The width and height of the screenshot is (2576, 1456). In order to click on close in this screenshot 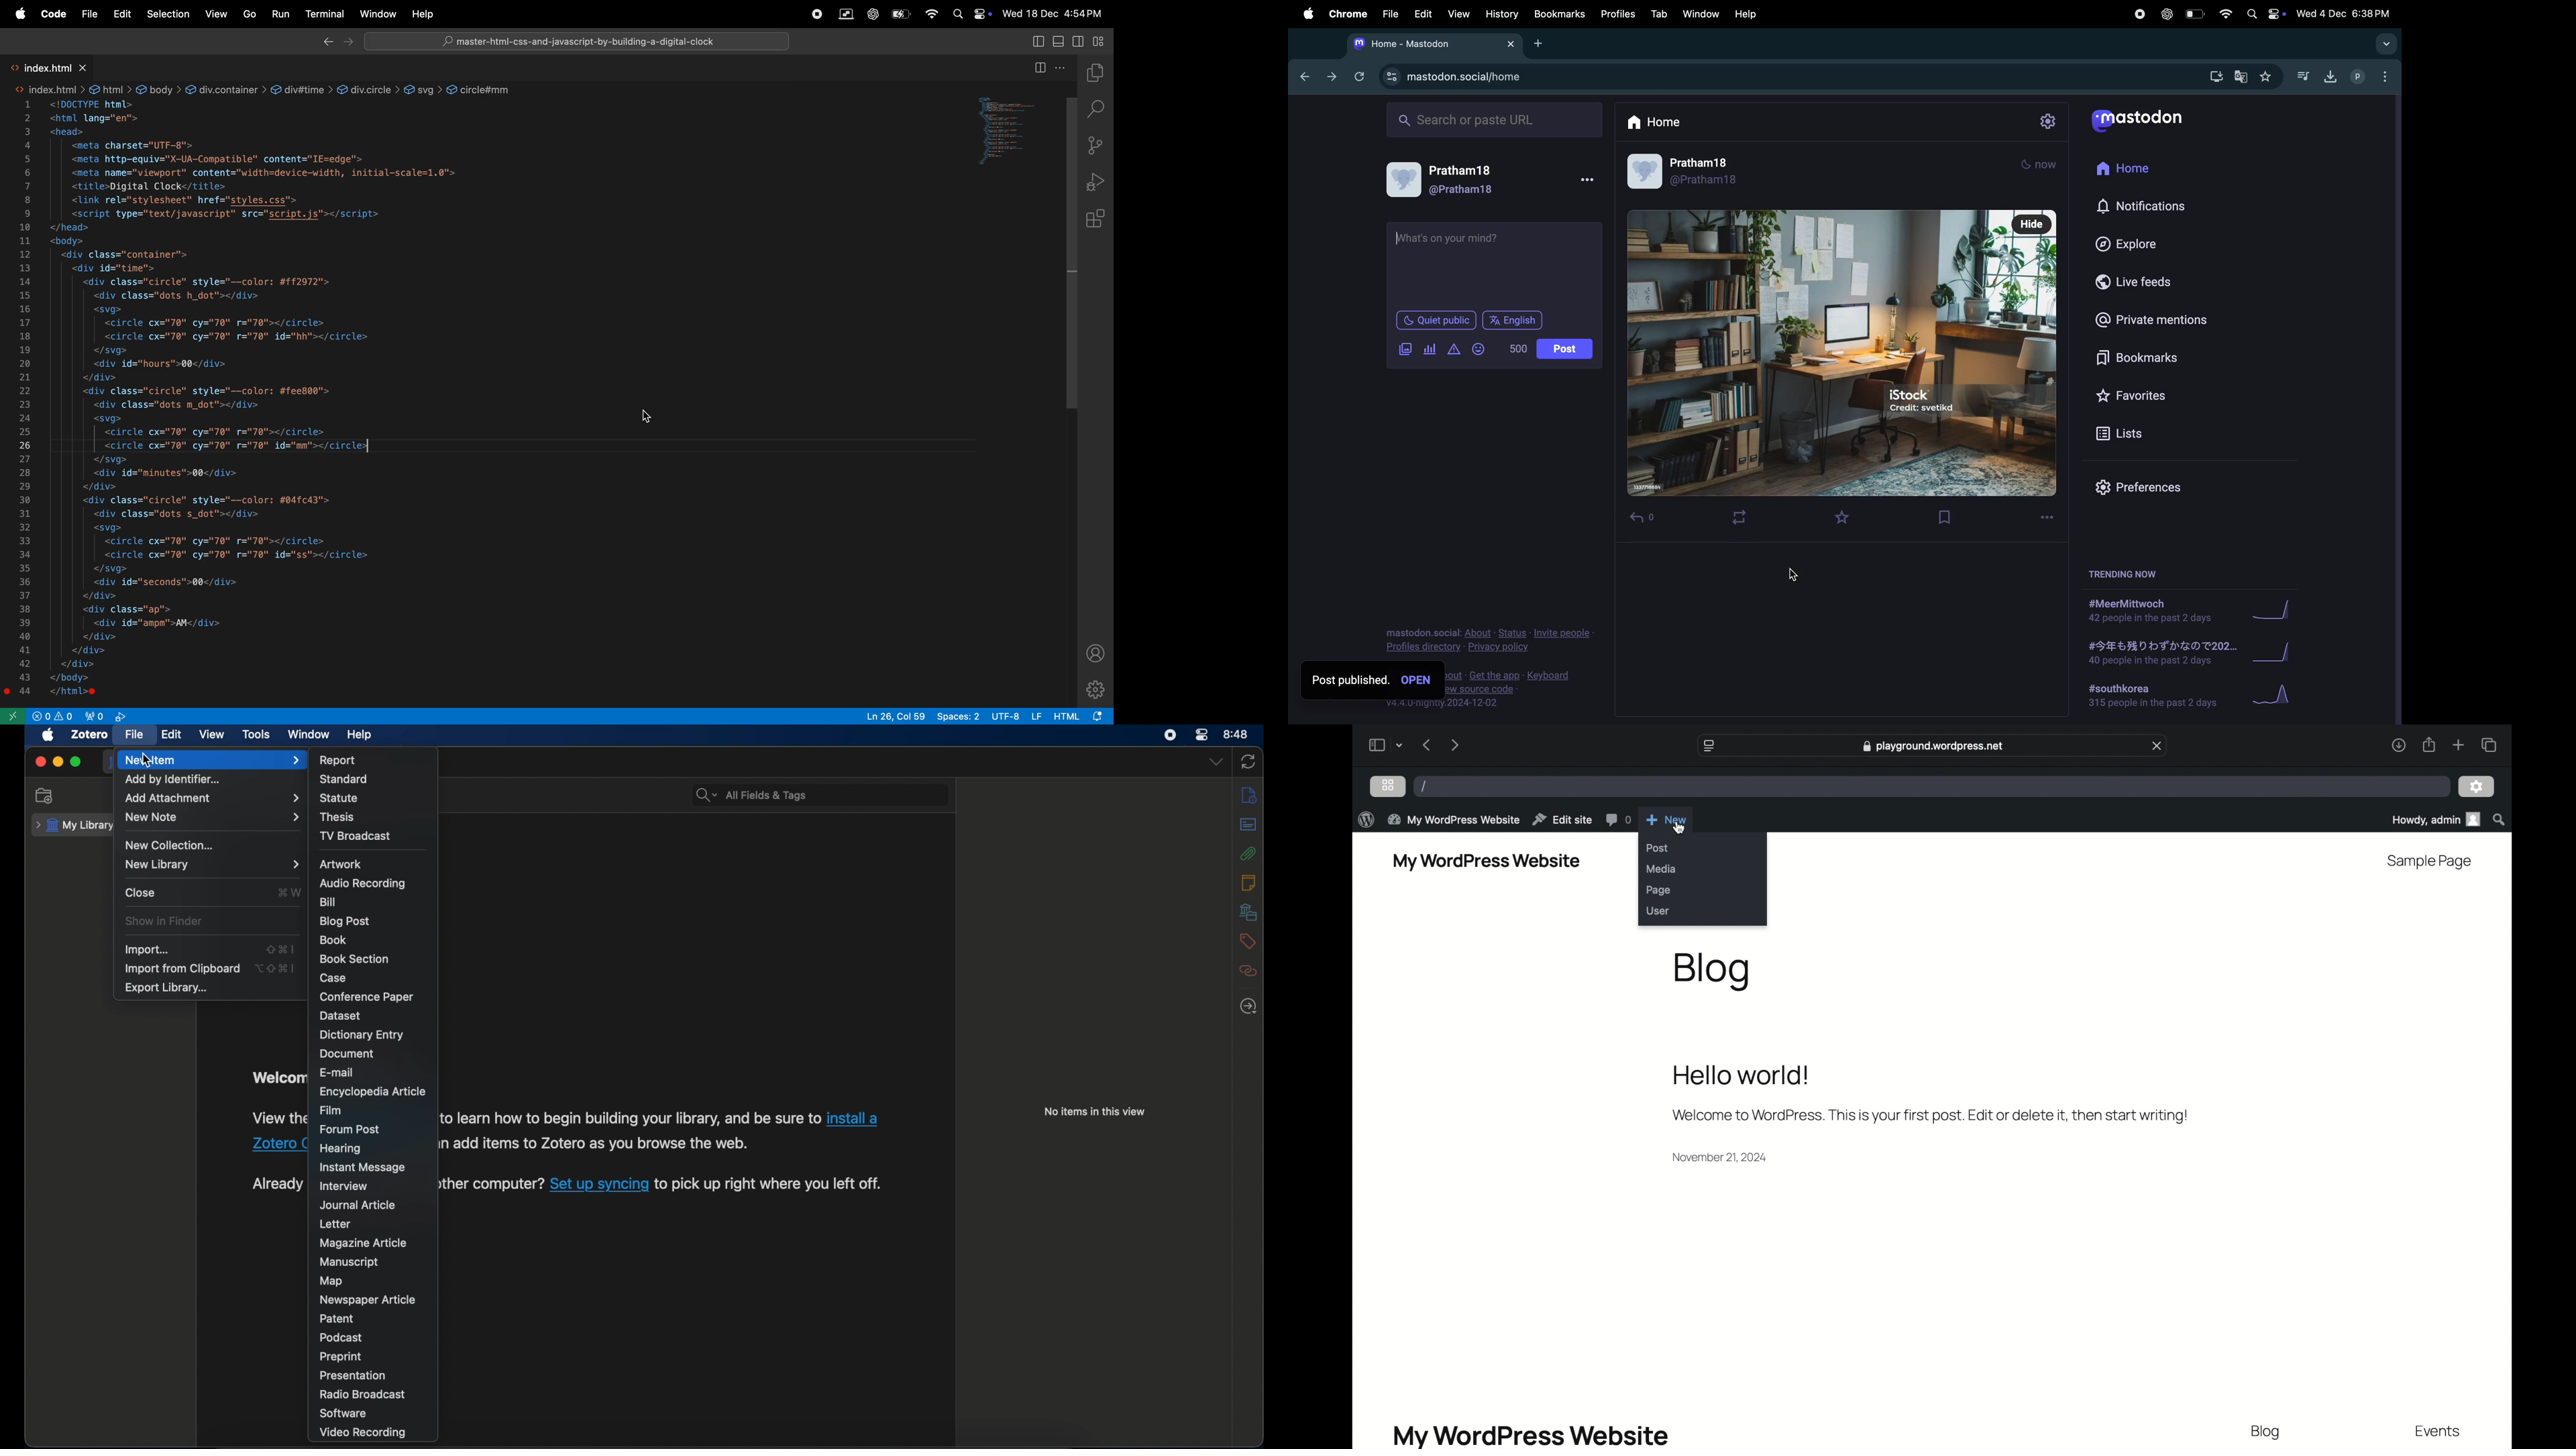, I will do `click(290, 892)`.